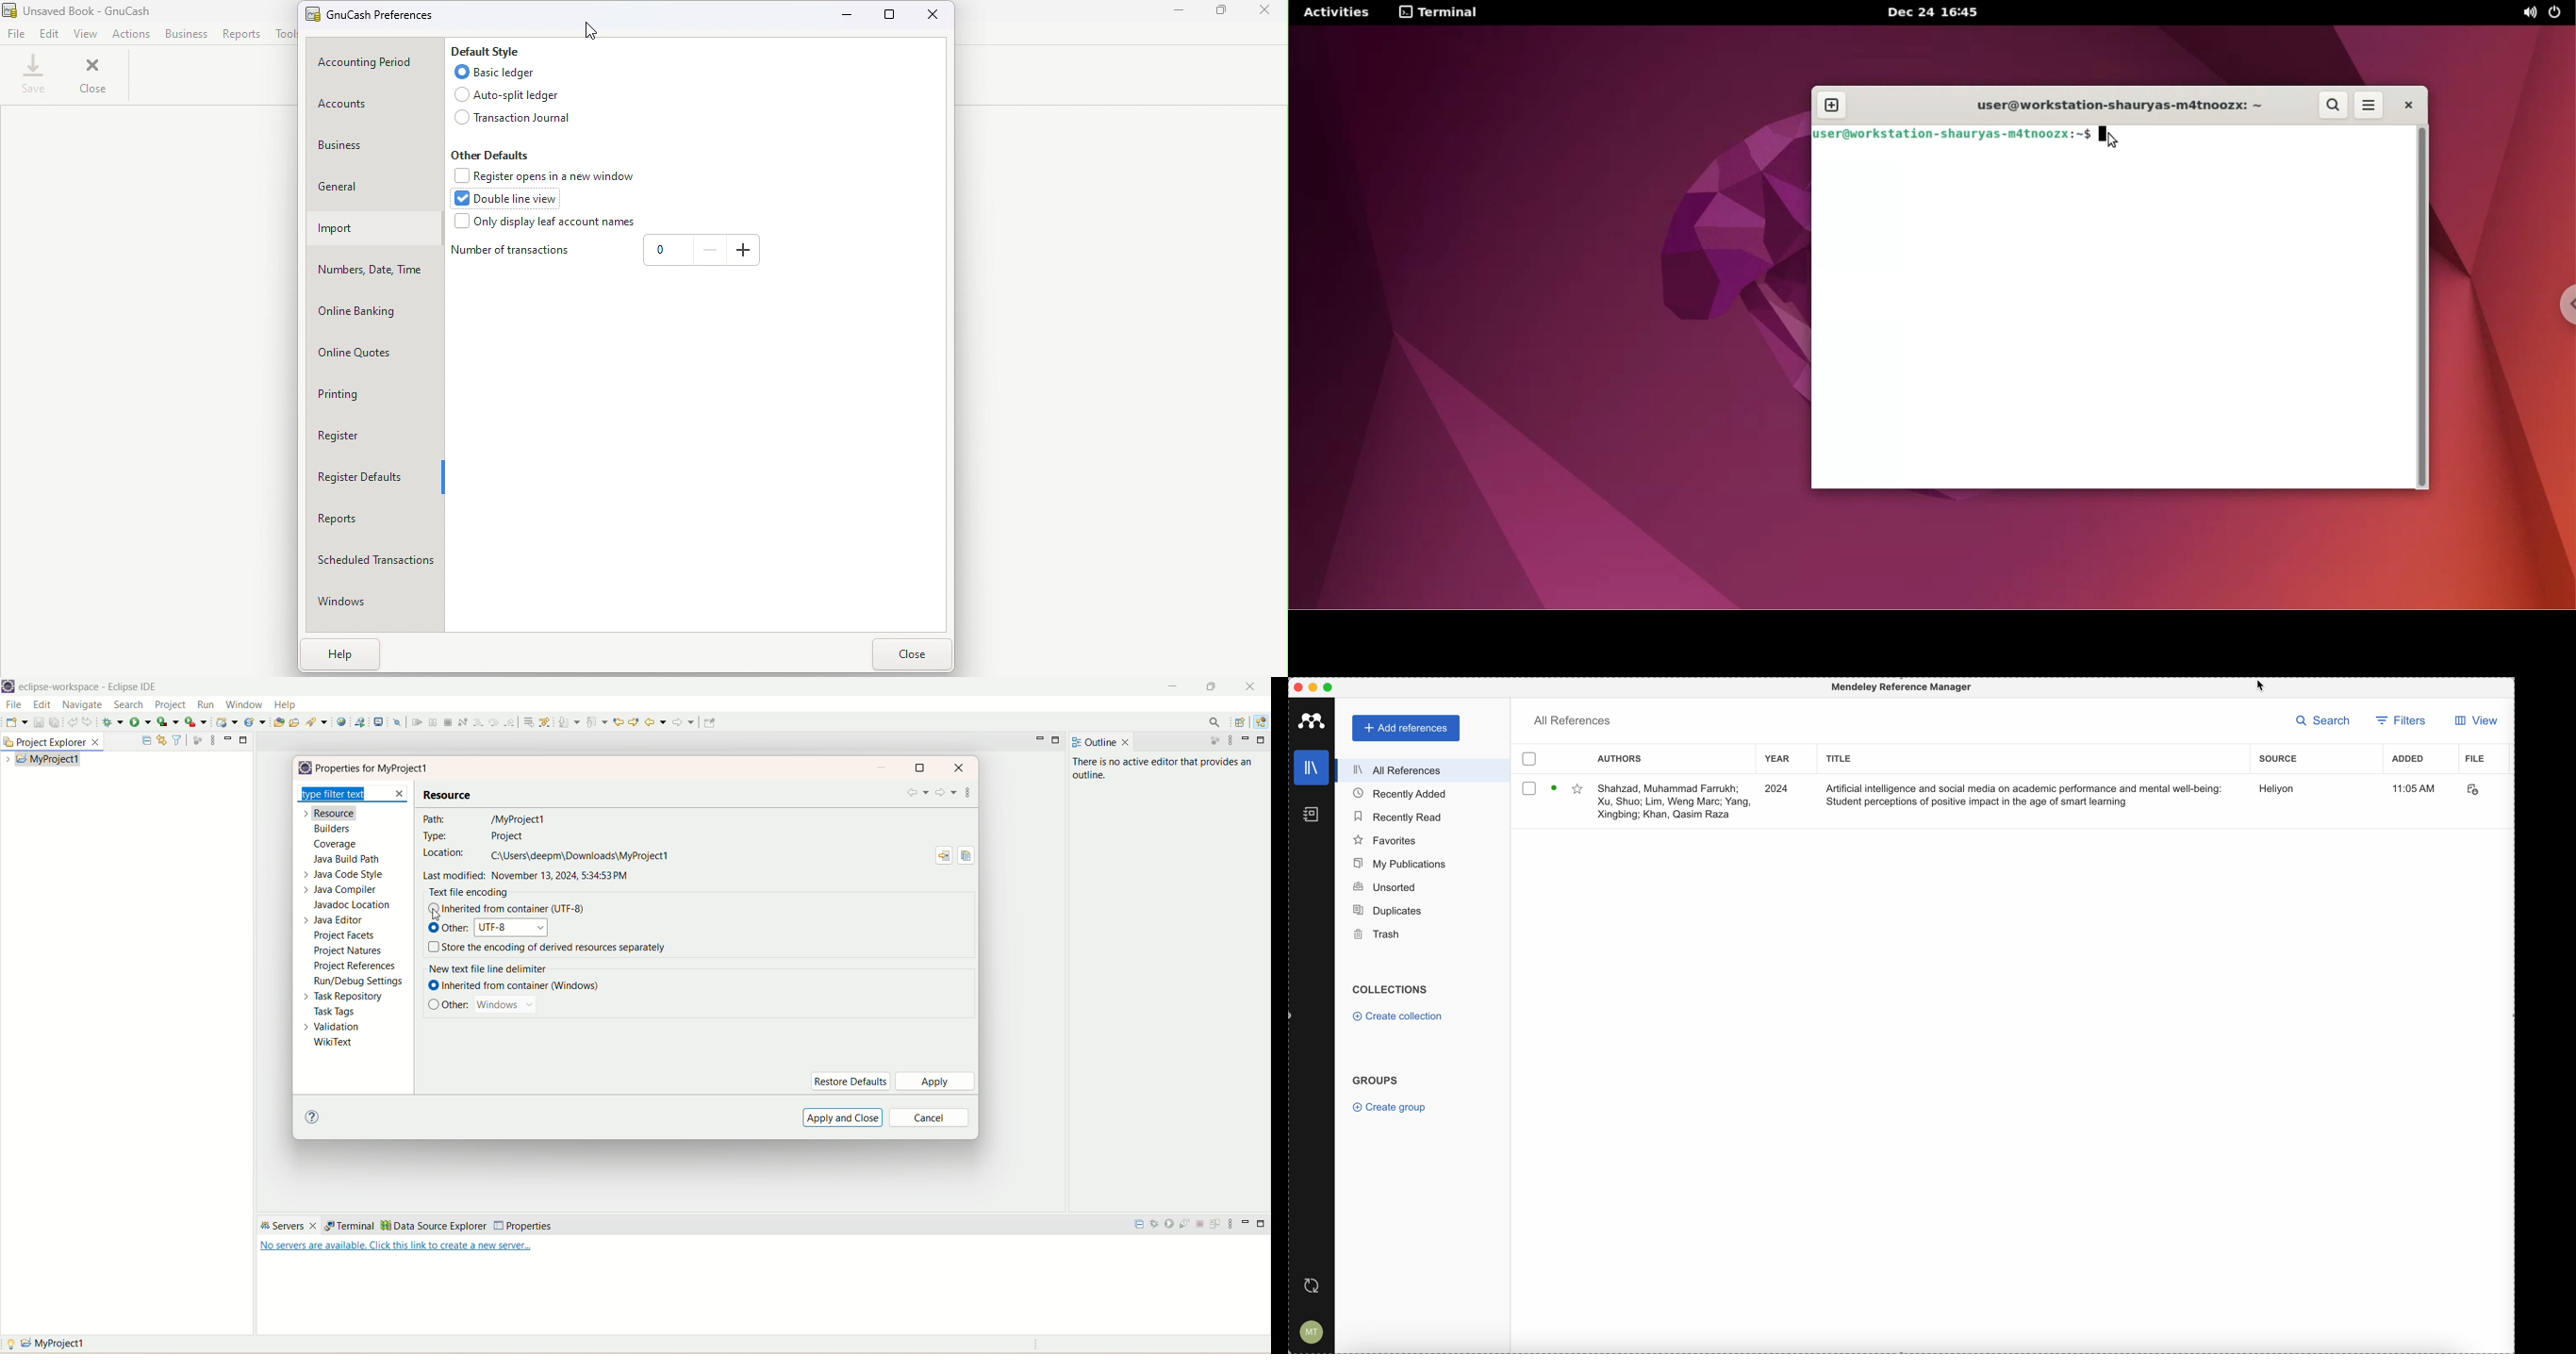 This screenshot has height=1372, width=2576. Describe the element at coordinates (1312, 720) in the screenshot. I see `Mendeley logo` at that location.